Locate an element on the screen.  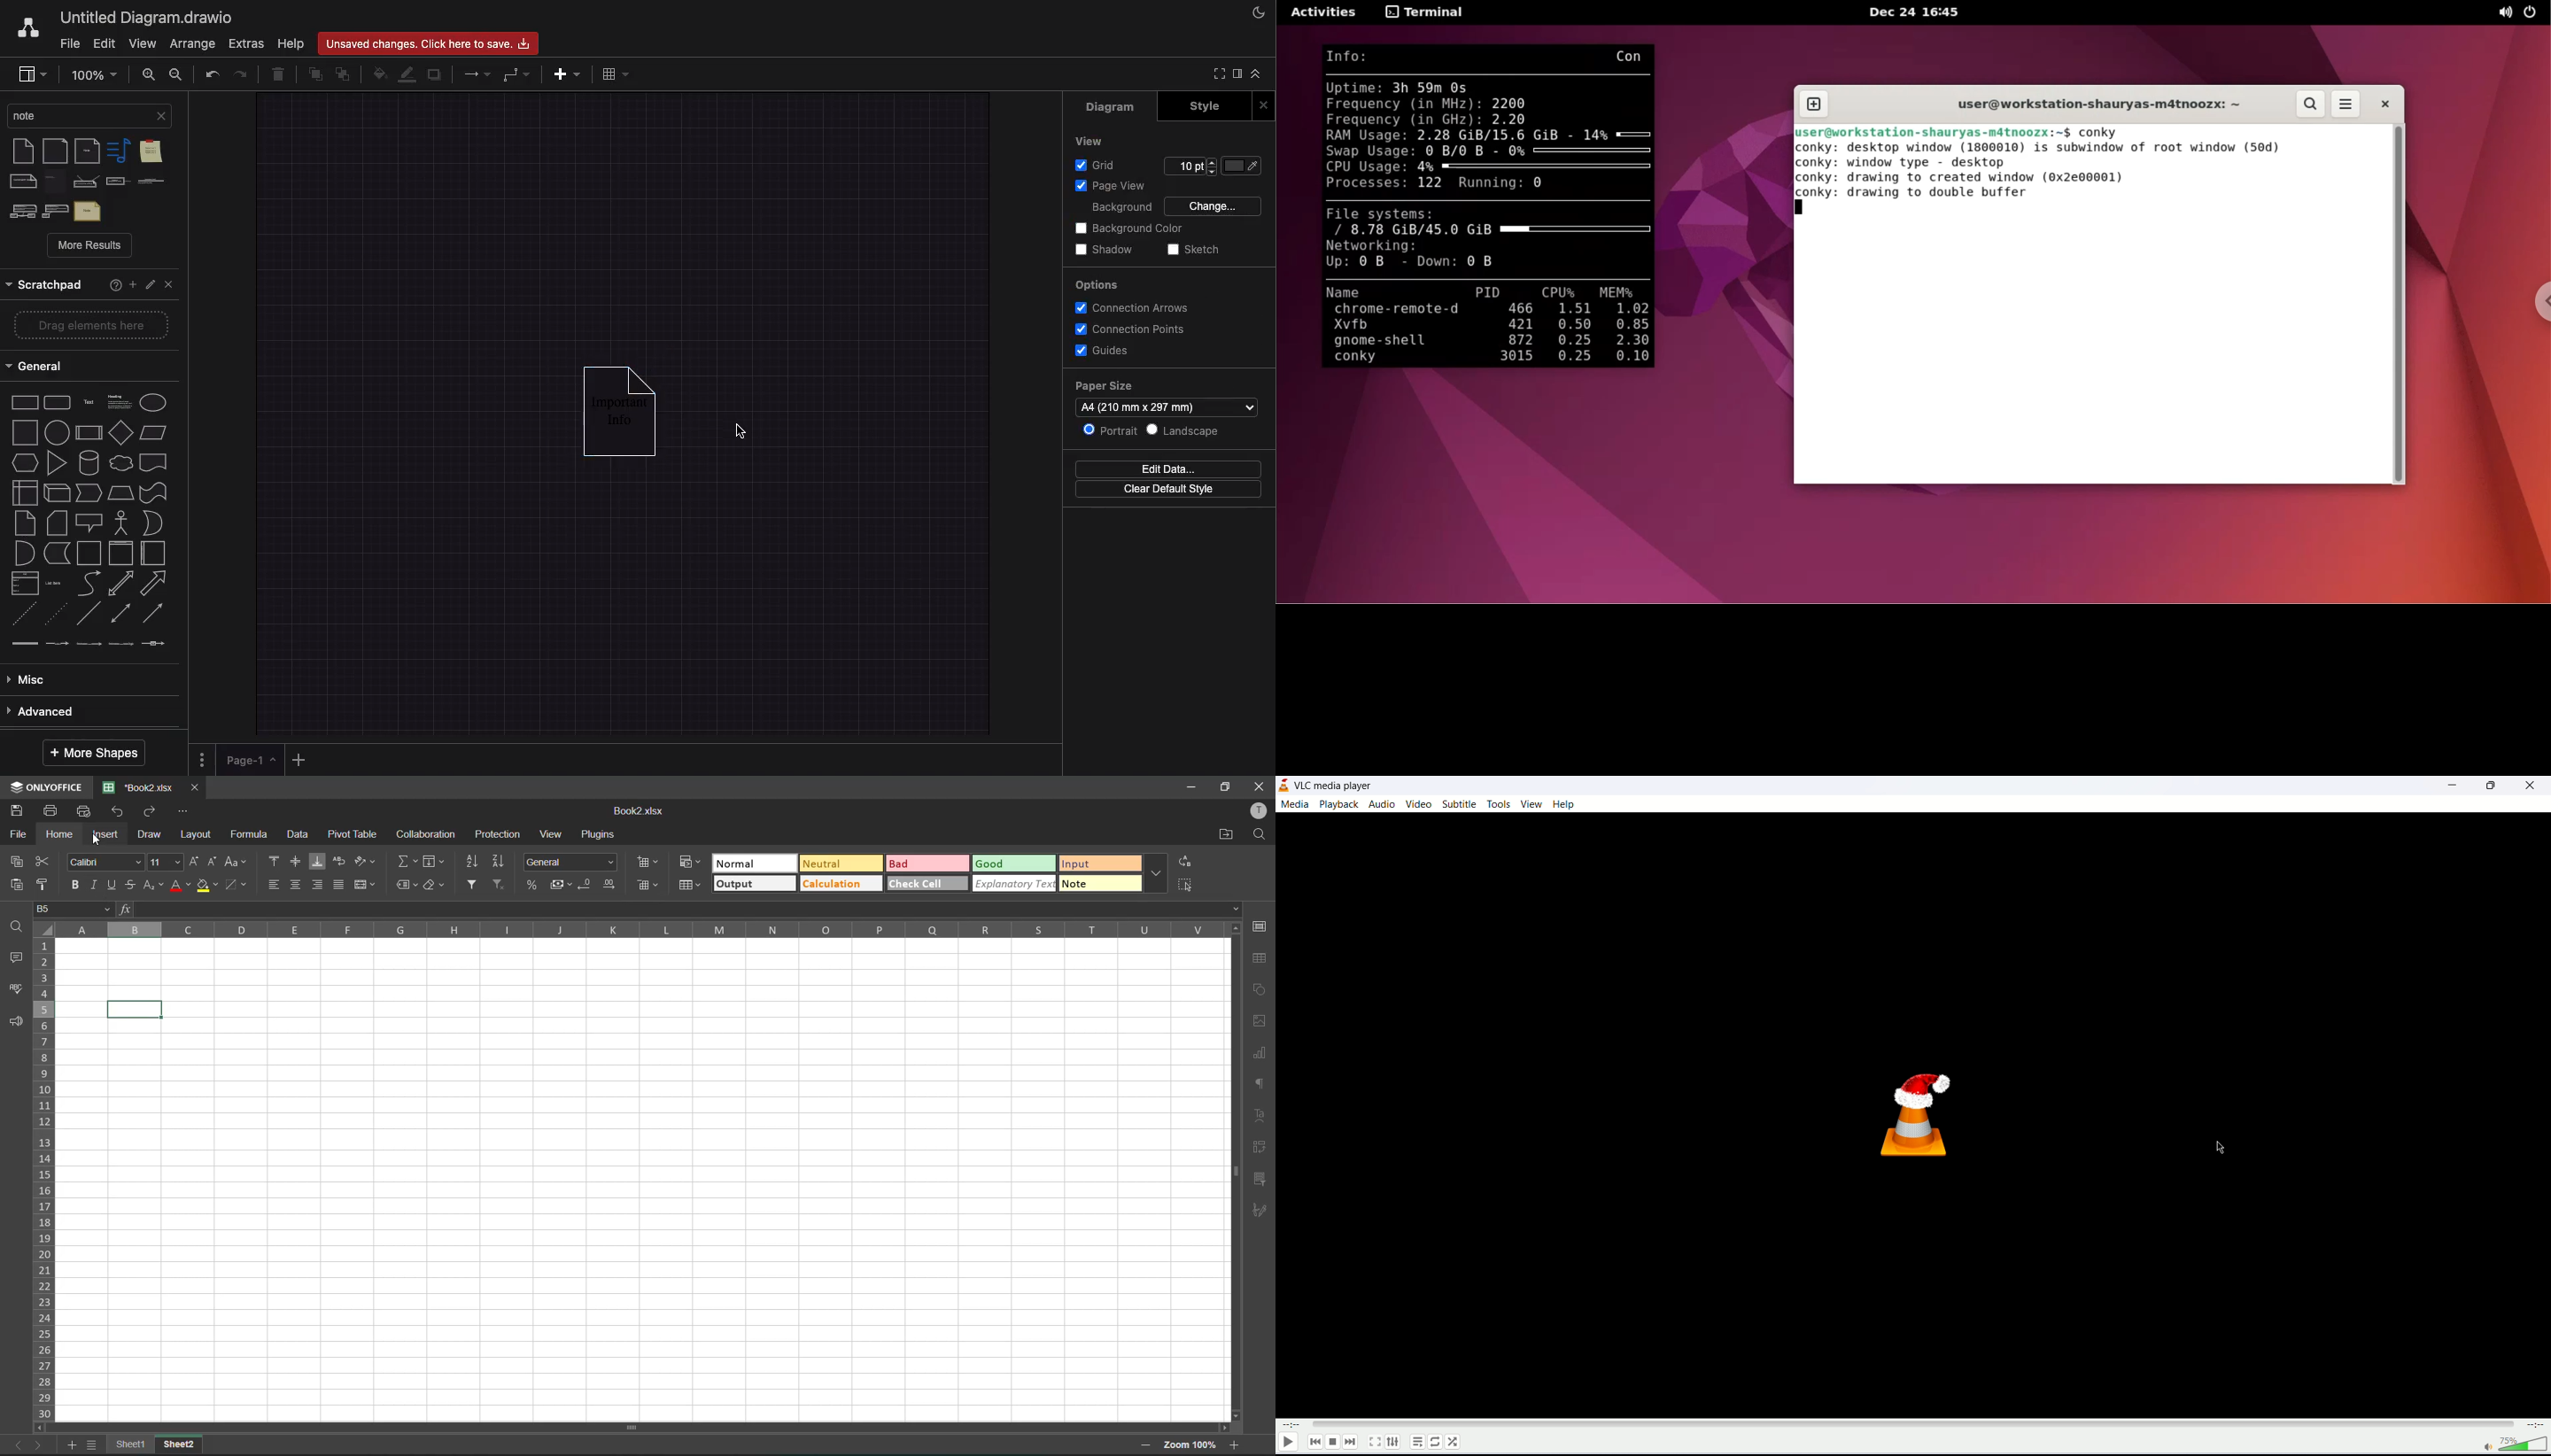
constraint textual note is located at coordinates (151, 182).